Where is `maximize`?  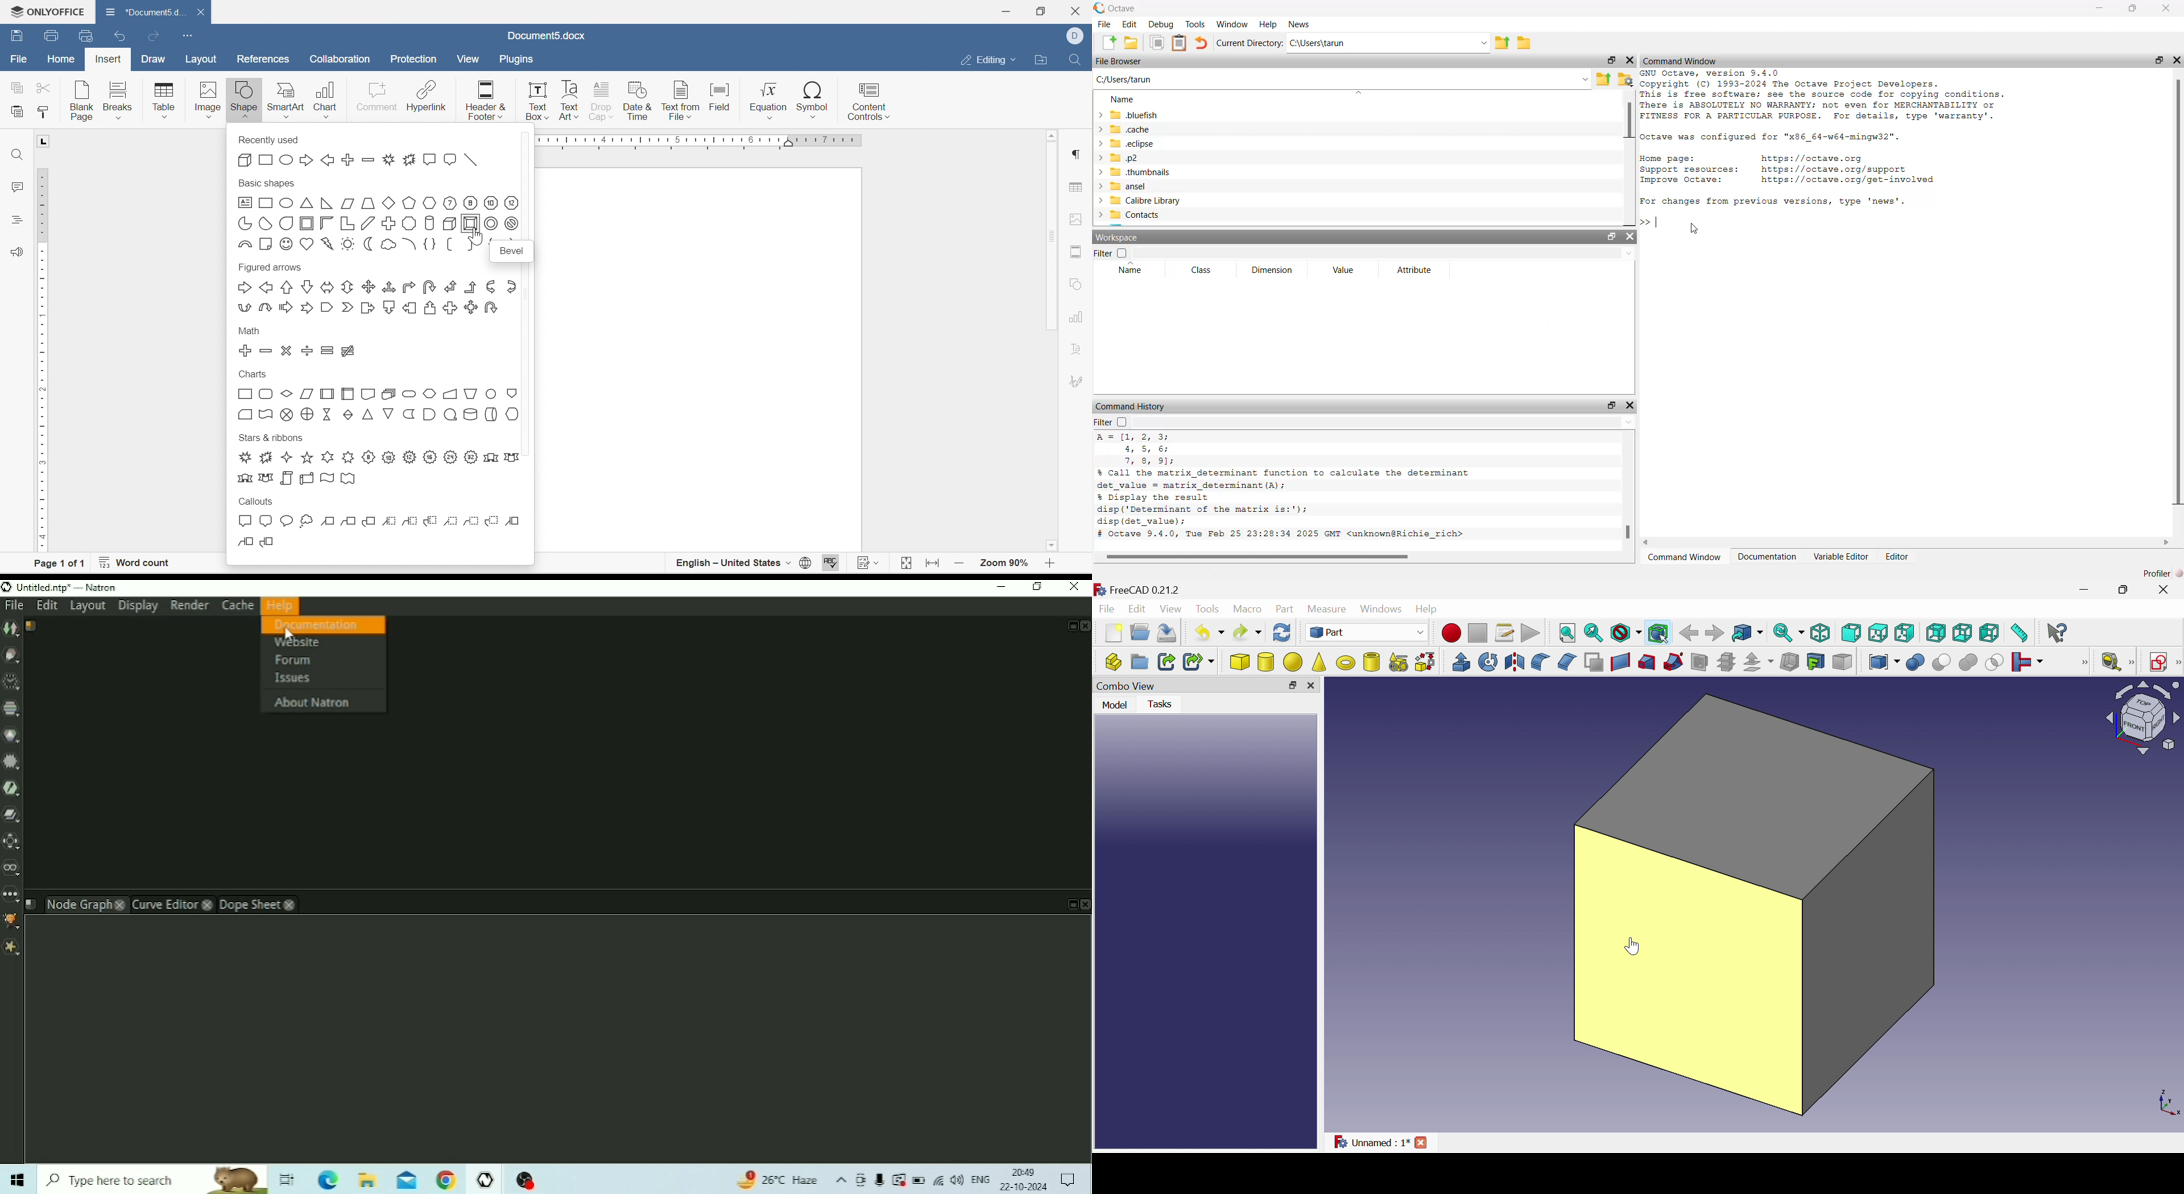 maximize is located at coordinates (2158, 60).